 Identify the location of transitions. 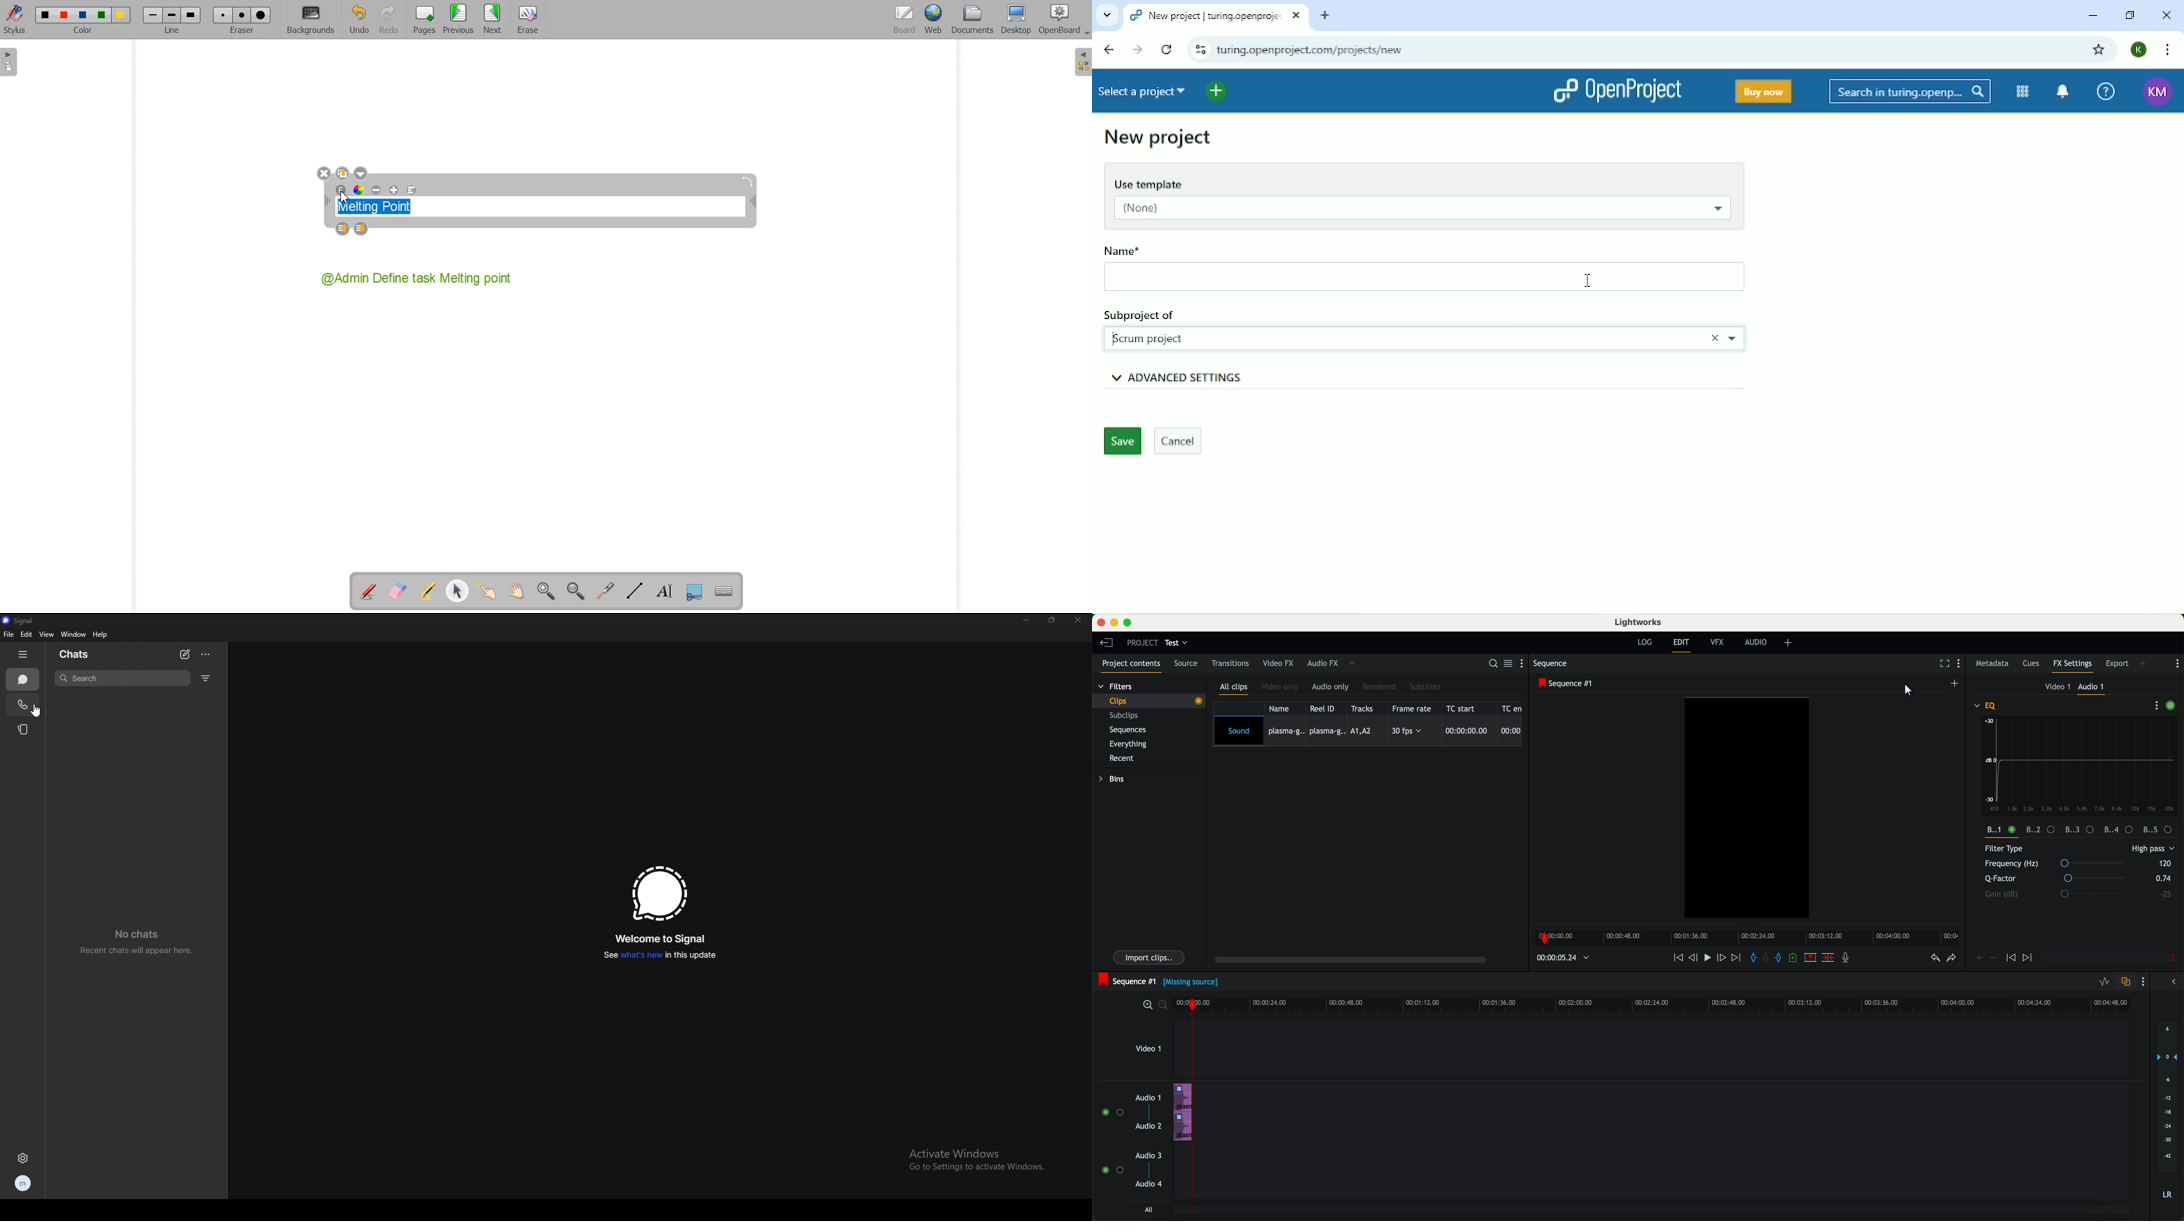
(1230, 665).